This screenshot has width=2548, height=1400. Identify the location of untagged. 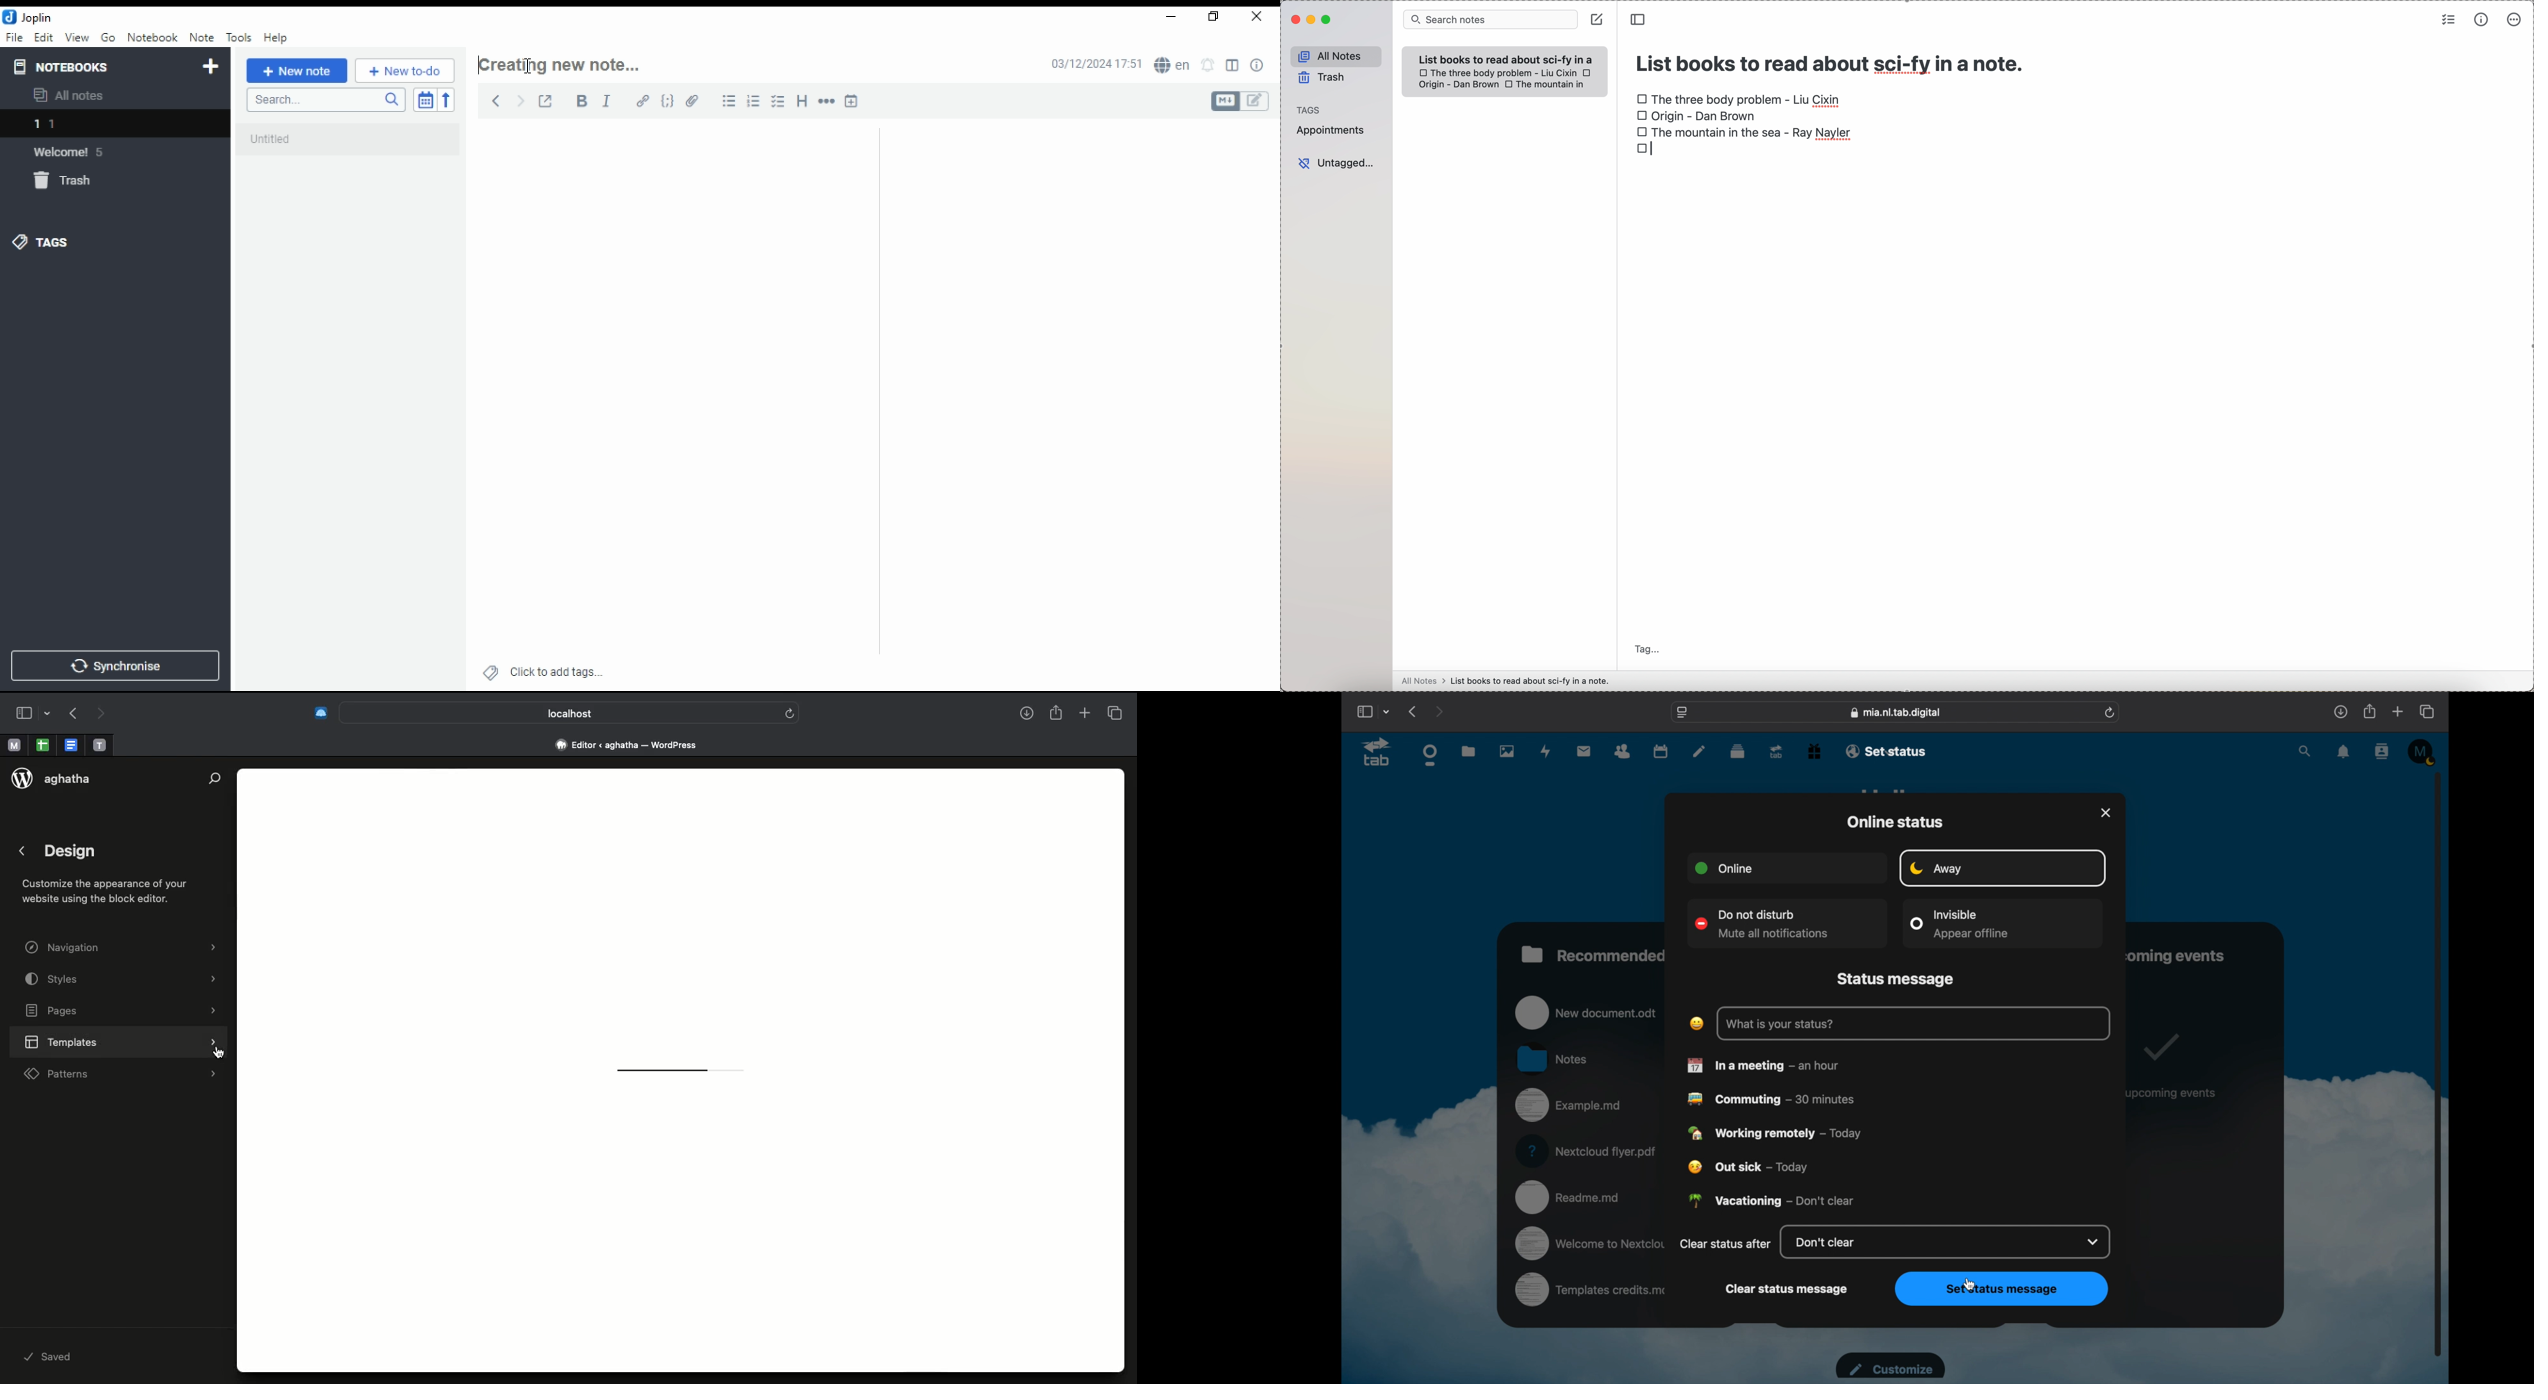
(1336, 163).